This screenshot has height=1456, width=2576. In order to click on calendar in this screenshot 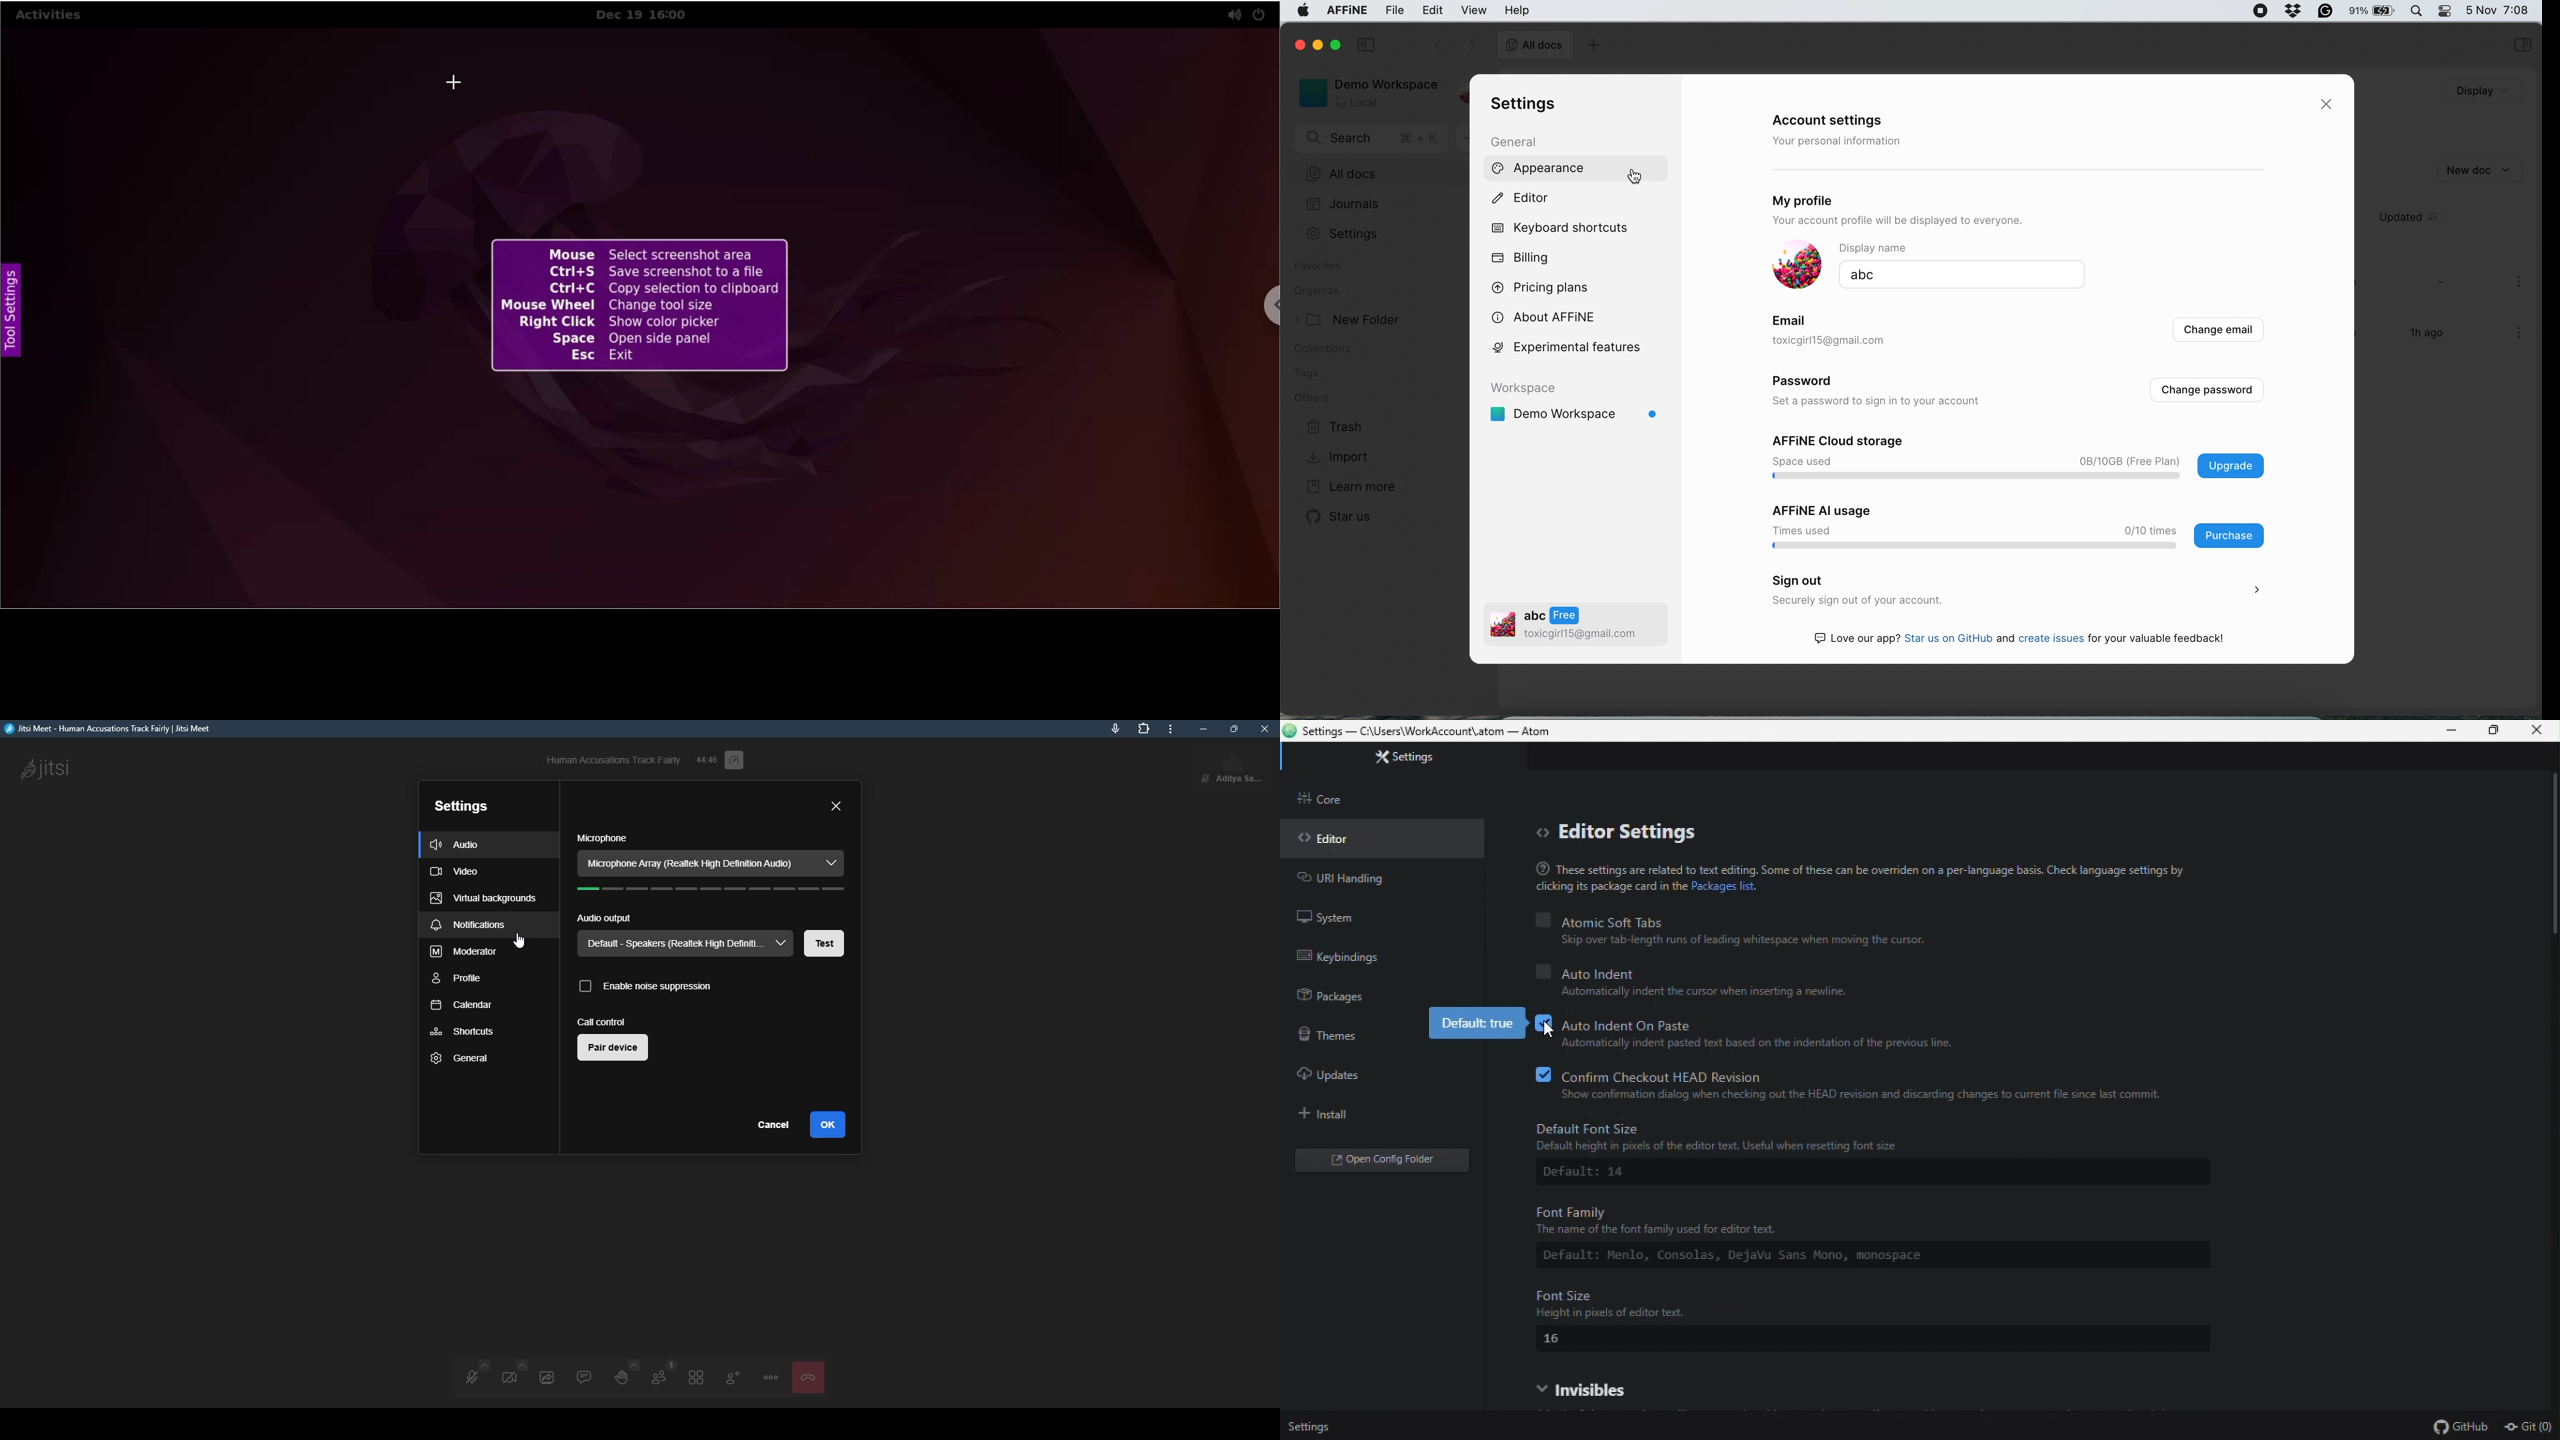, I will do `click(461, 1006)`.